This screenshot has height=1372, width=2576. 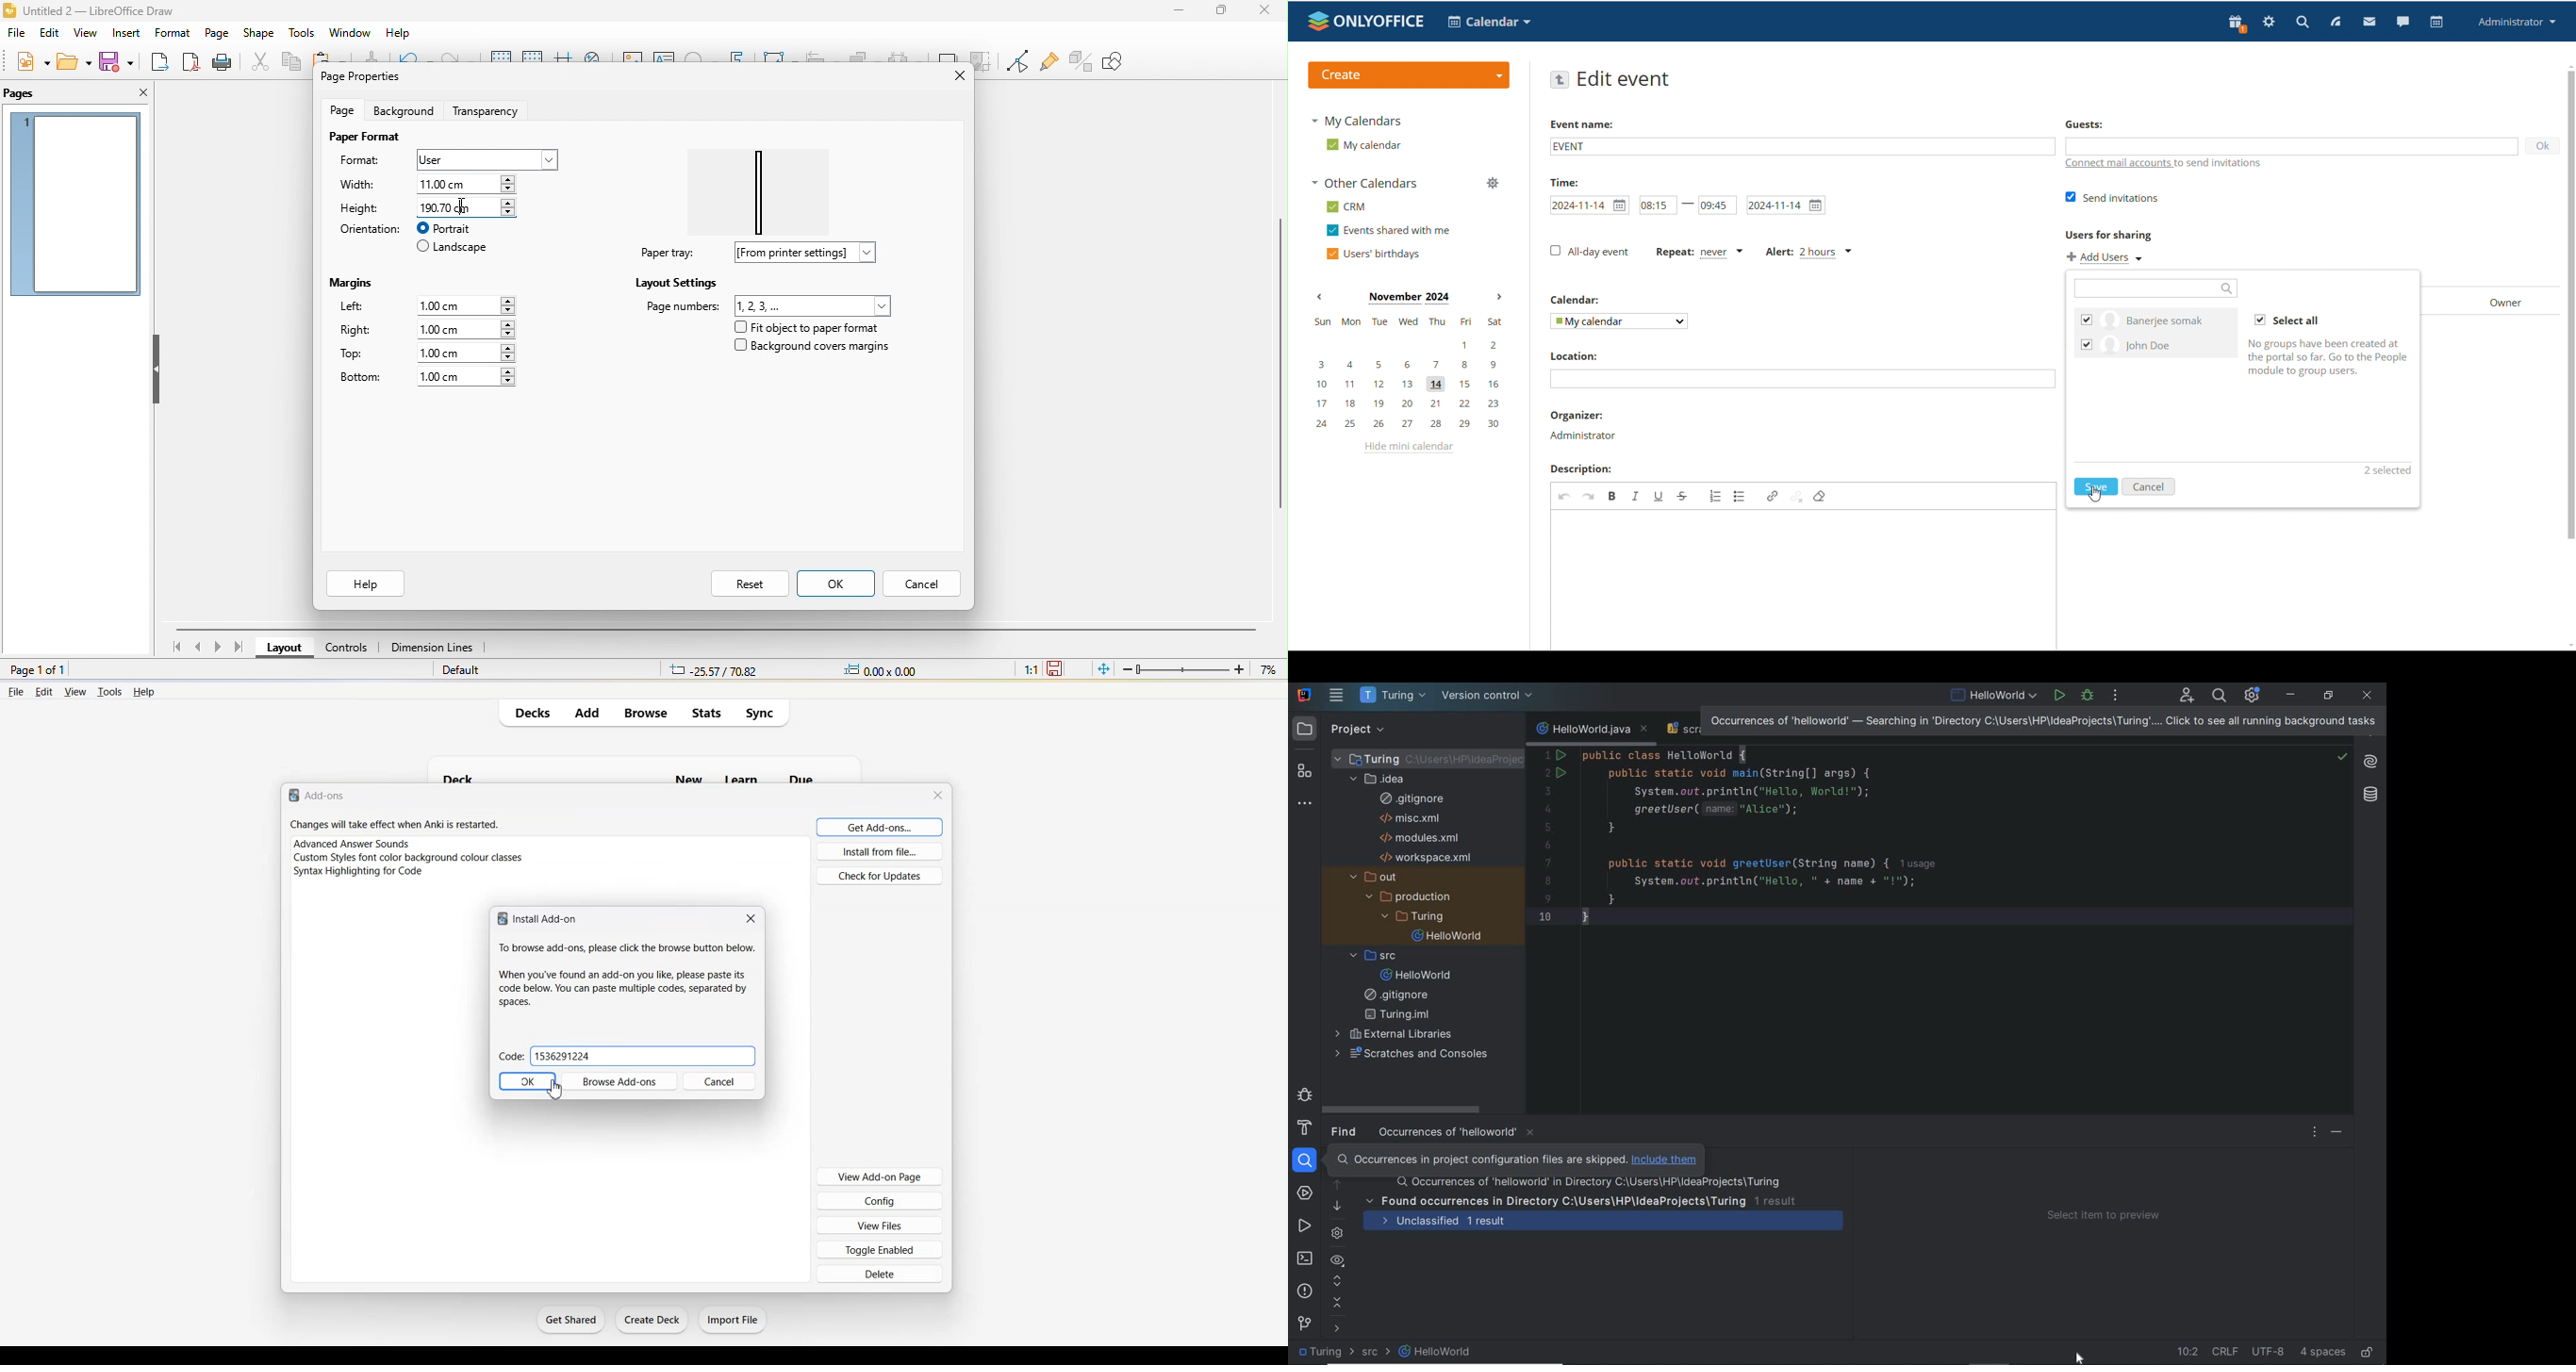 What do you see at coordinates (242, 647) in the screenshot?
I see `last page` at bounding box center [242, 647].